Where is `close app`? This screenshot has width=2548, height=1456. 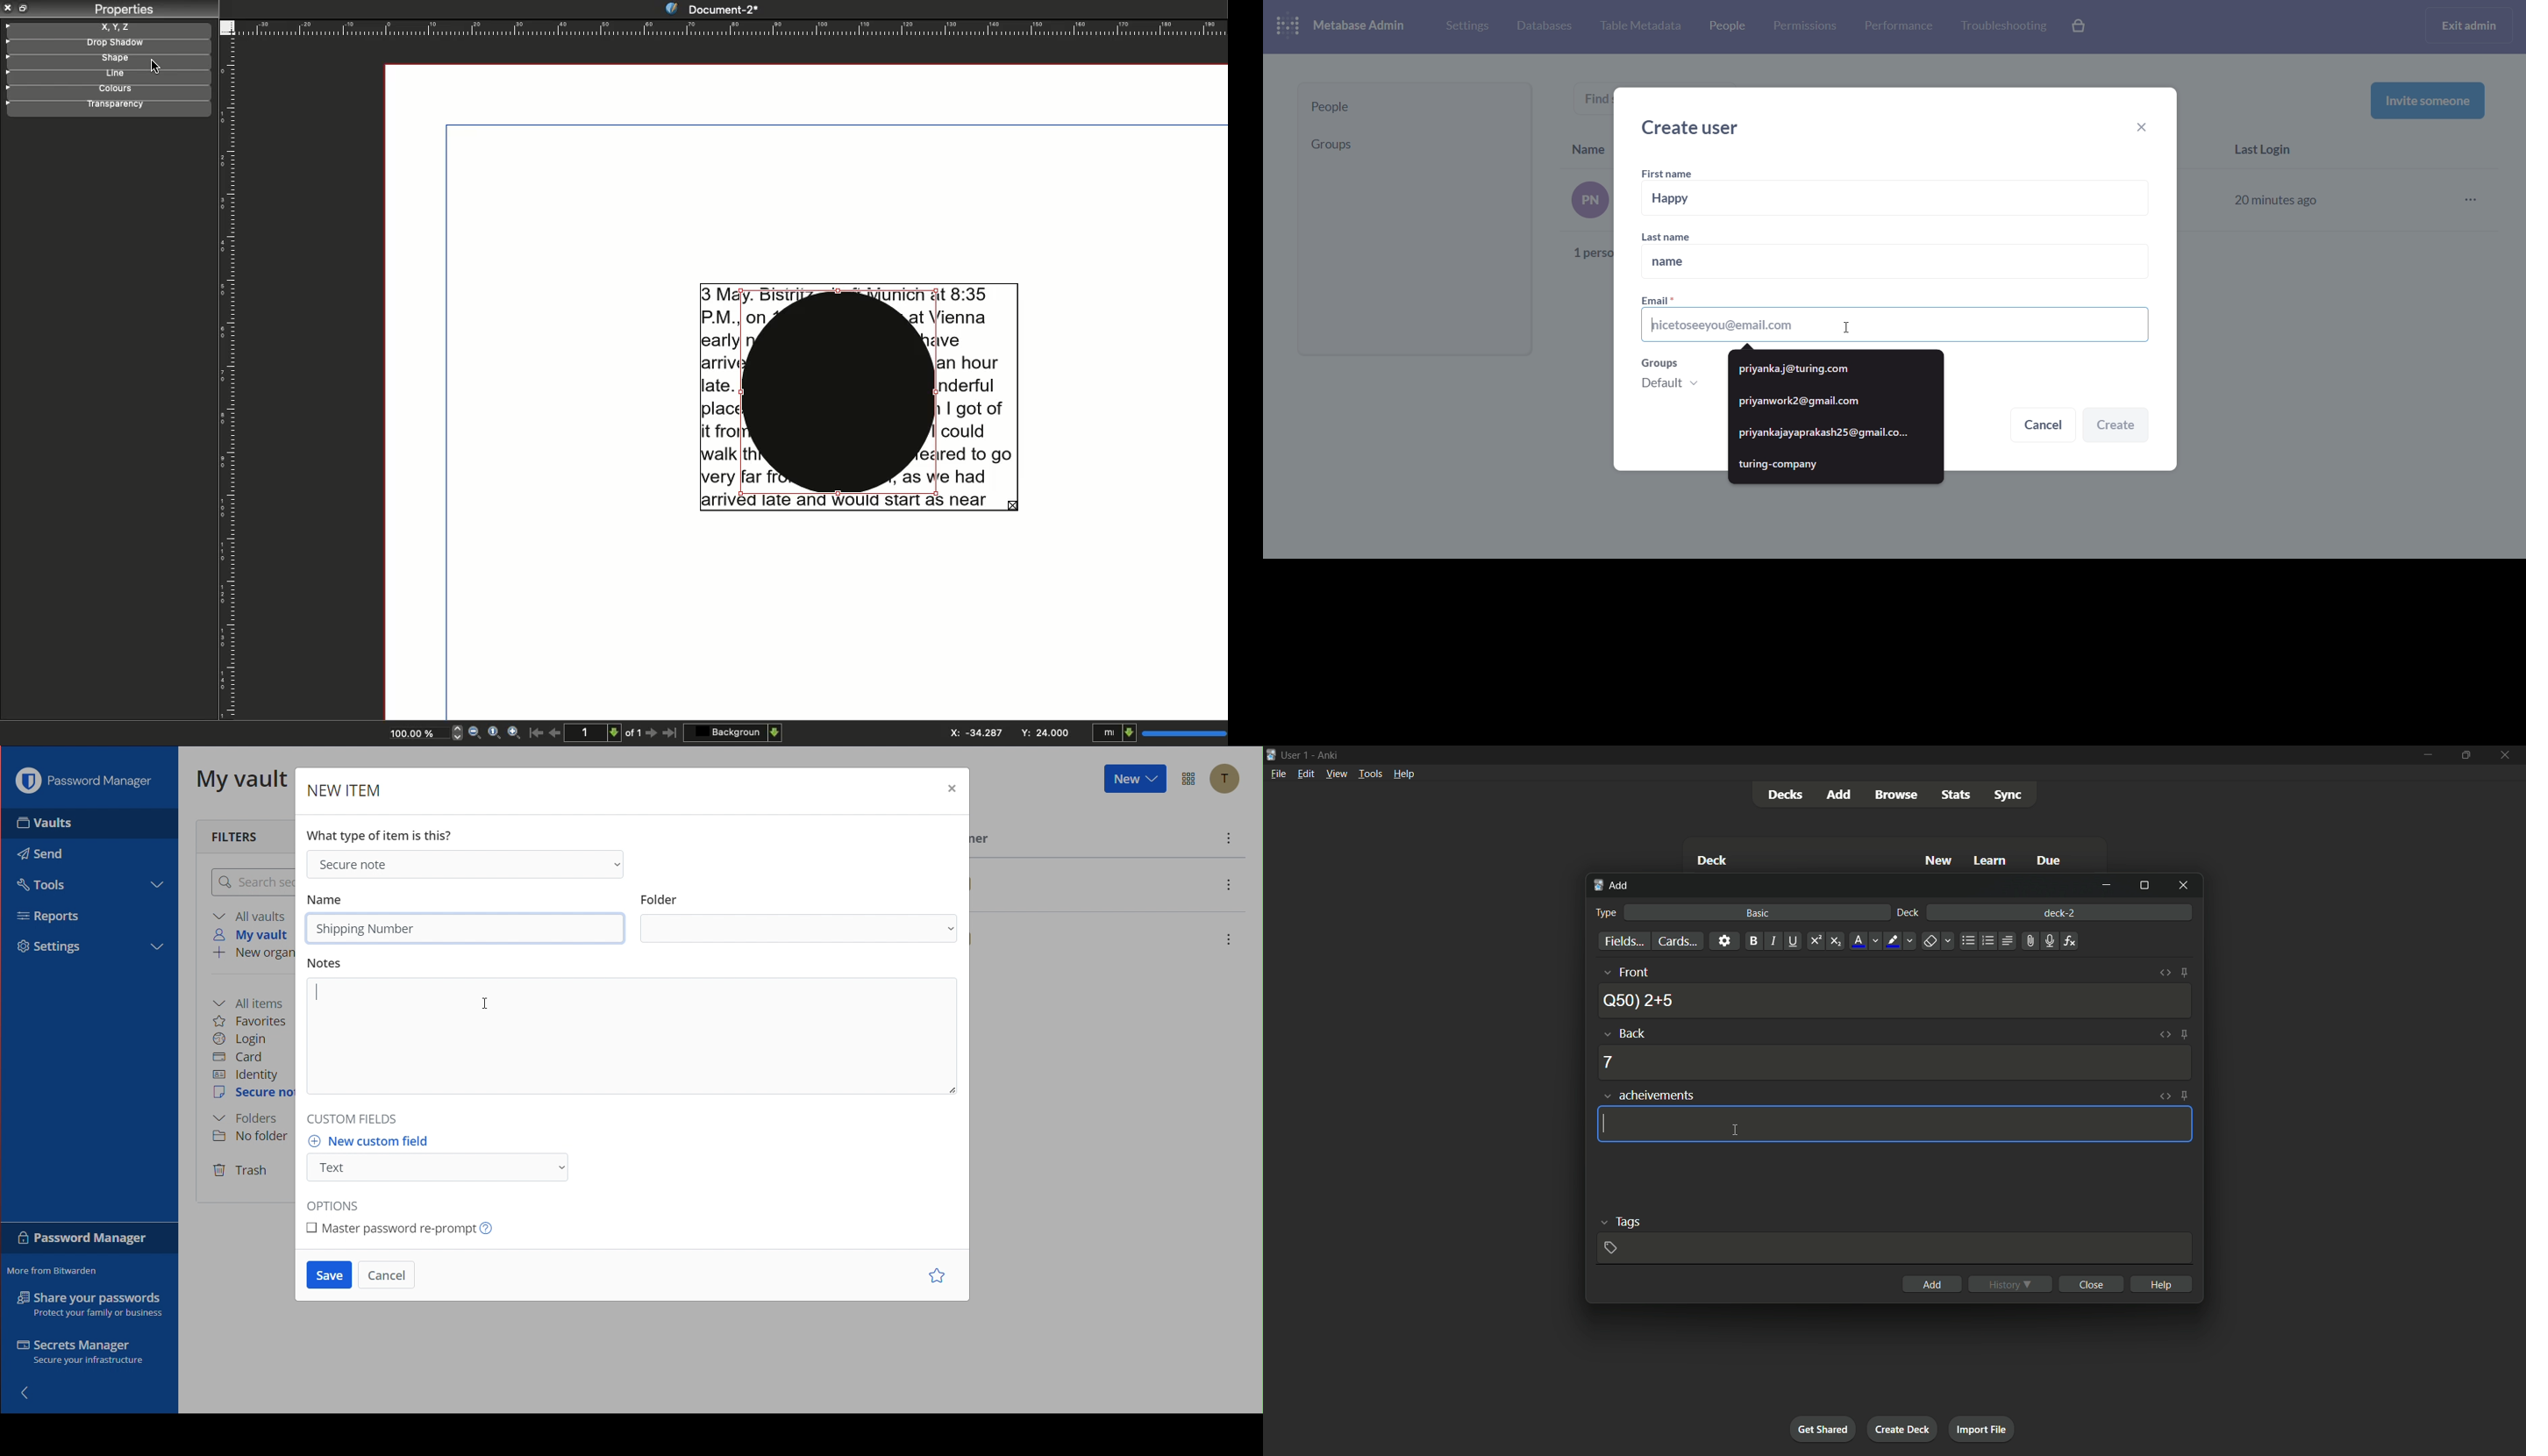 close app is located at coordinates (2507, 755).